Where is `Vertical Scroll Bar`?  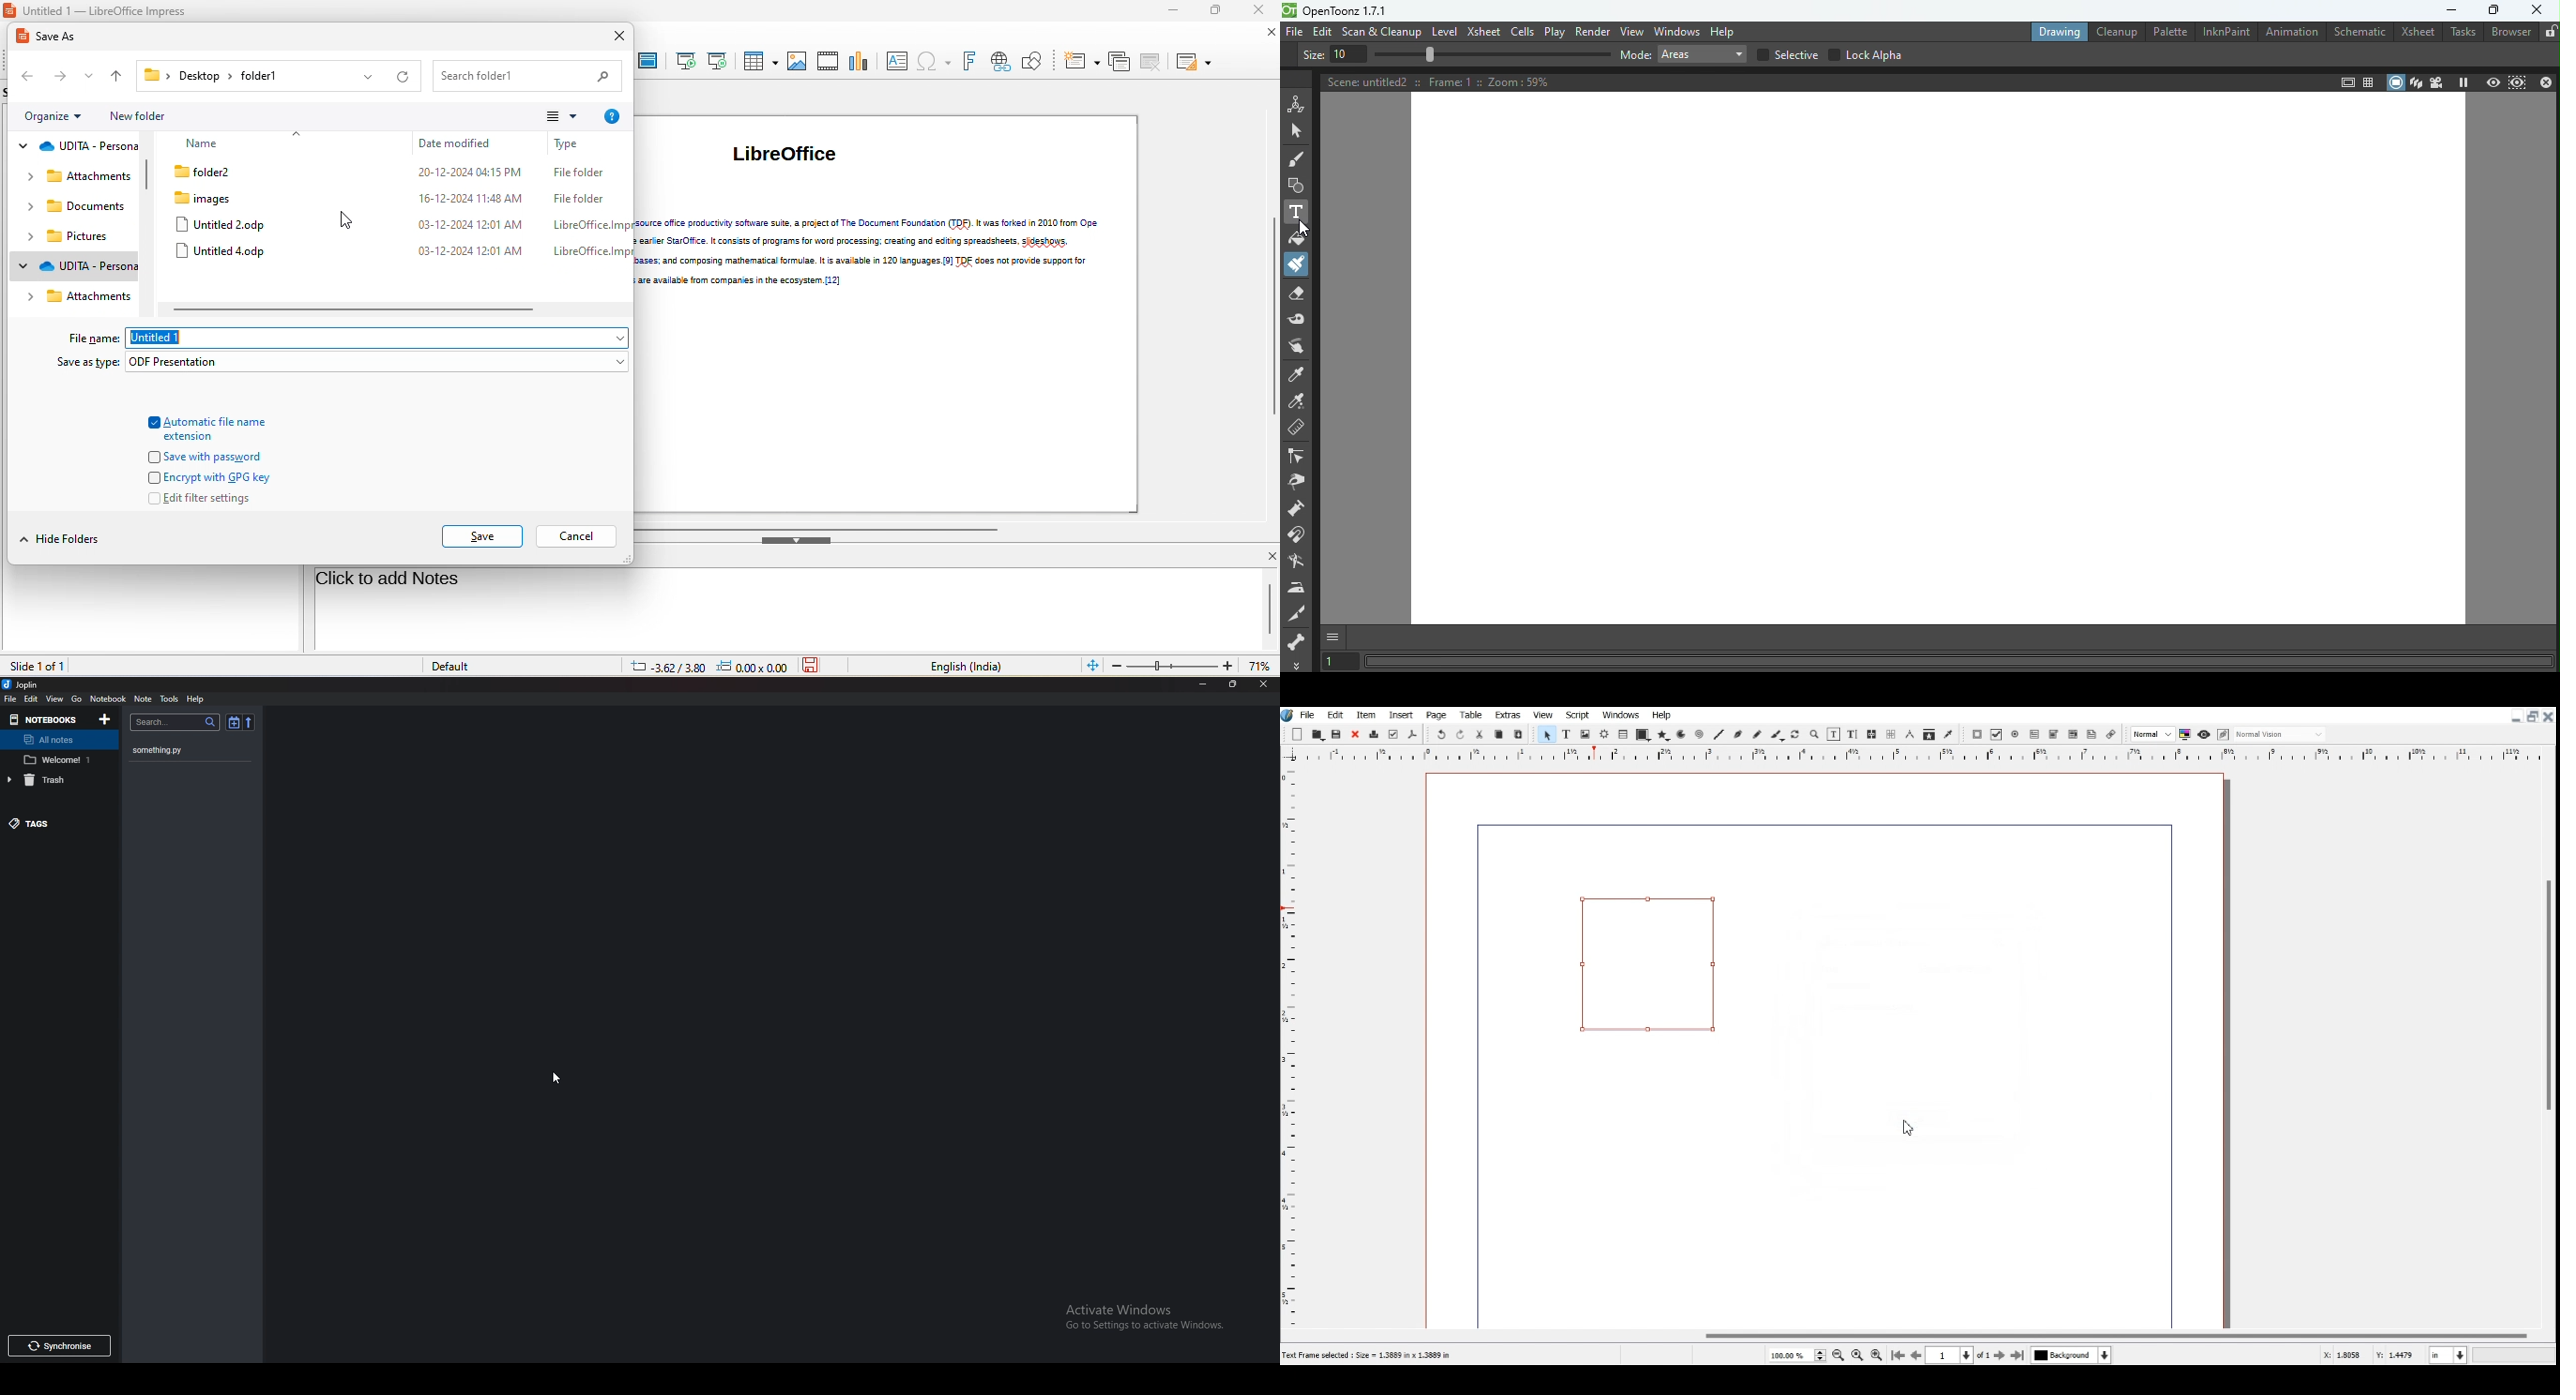
Vertical Scroll Bar is located at coordinates (2547, 1036).